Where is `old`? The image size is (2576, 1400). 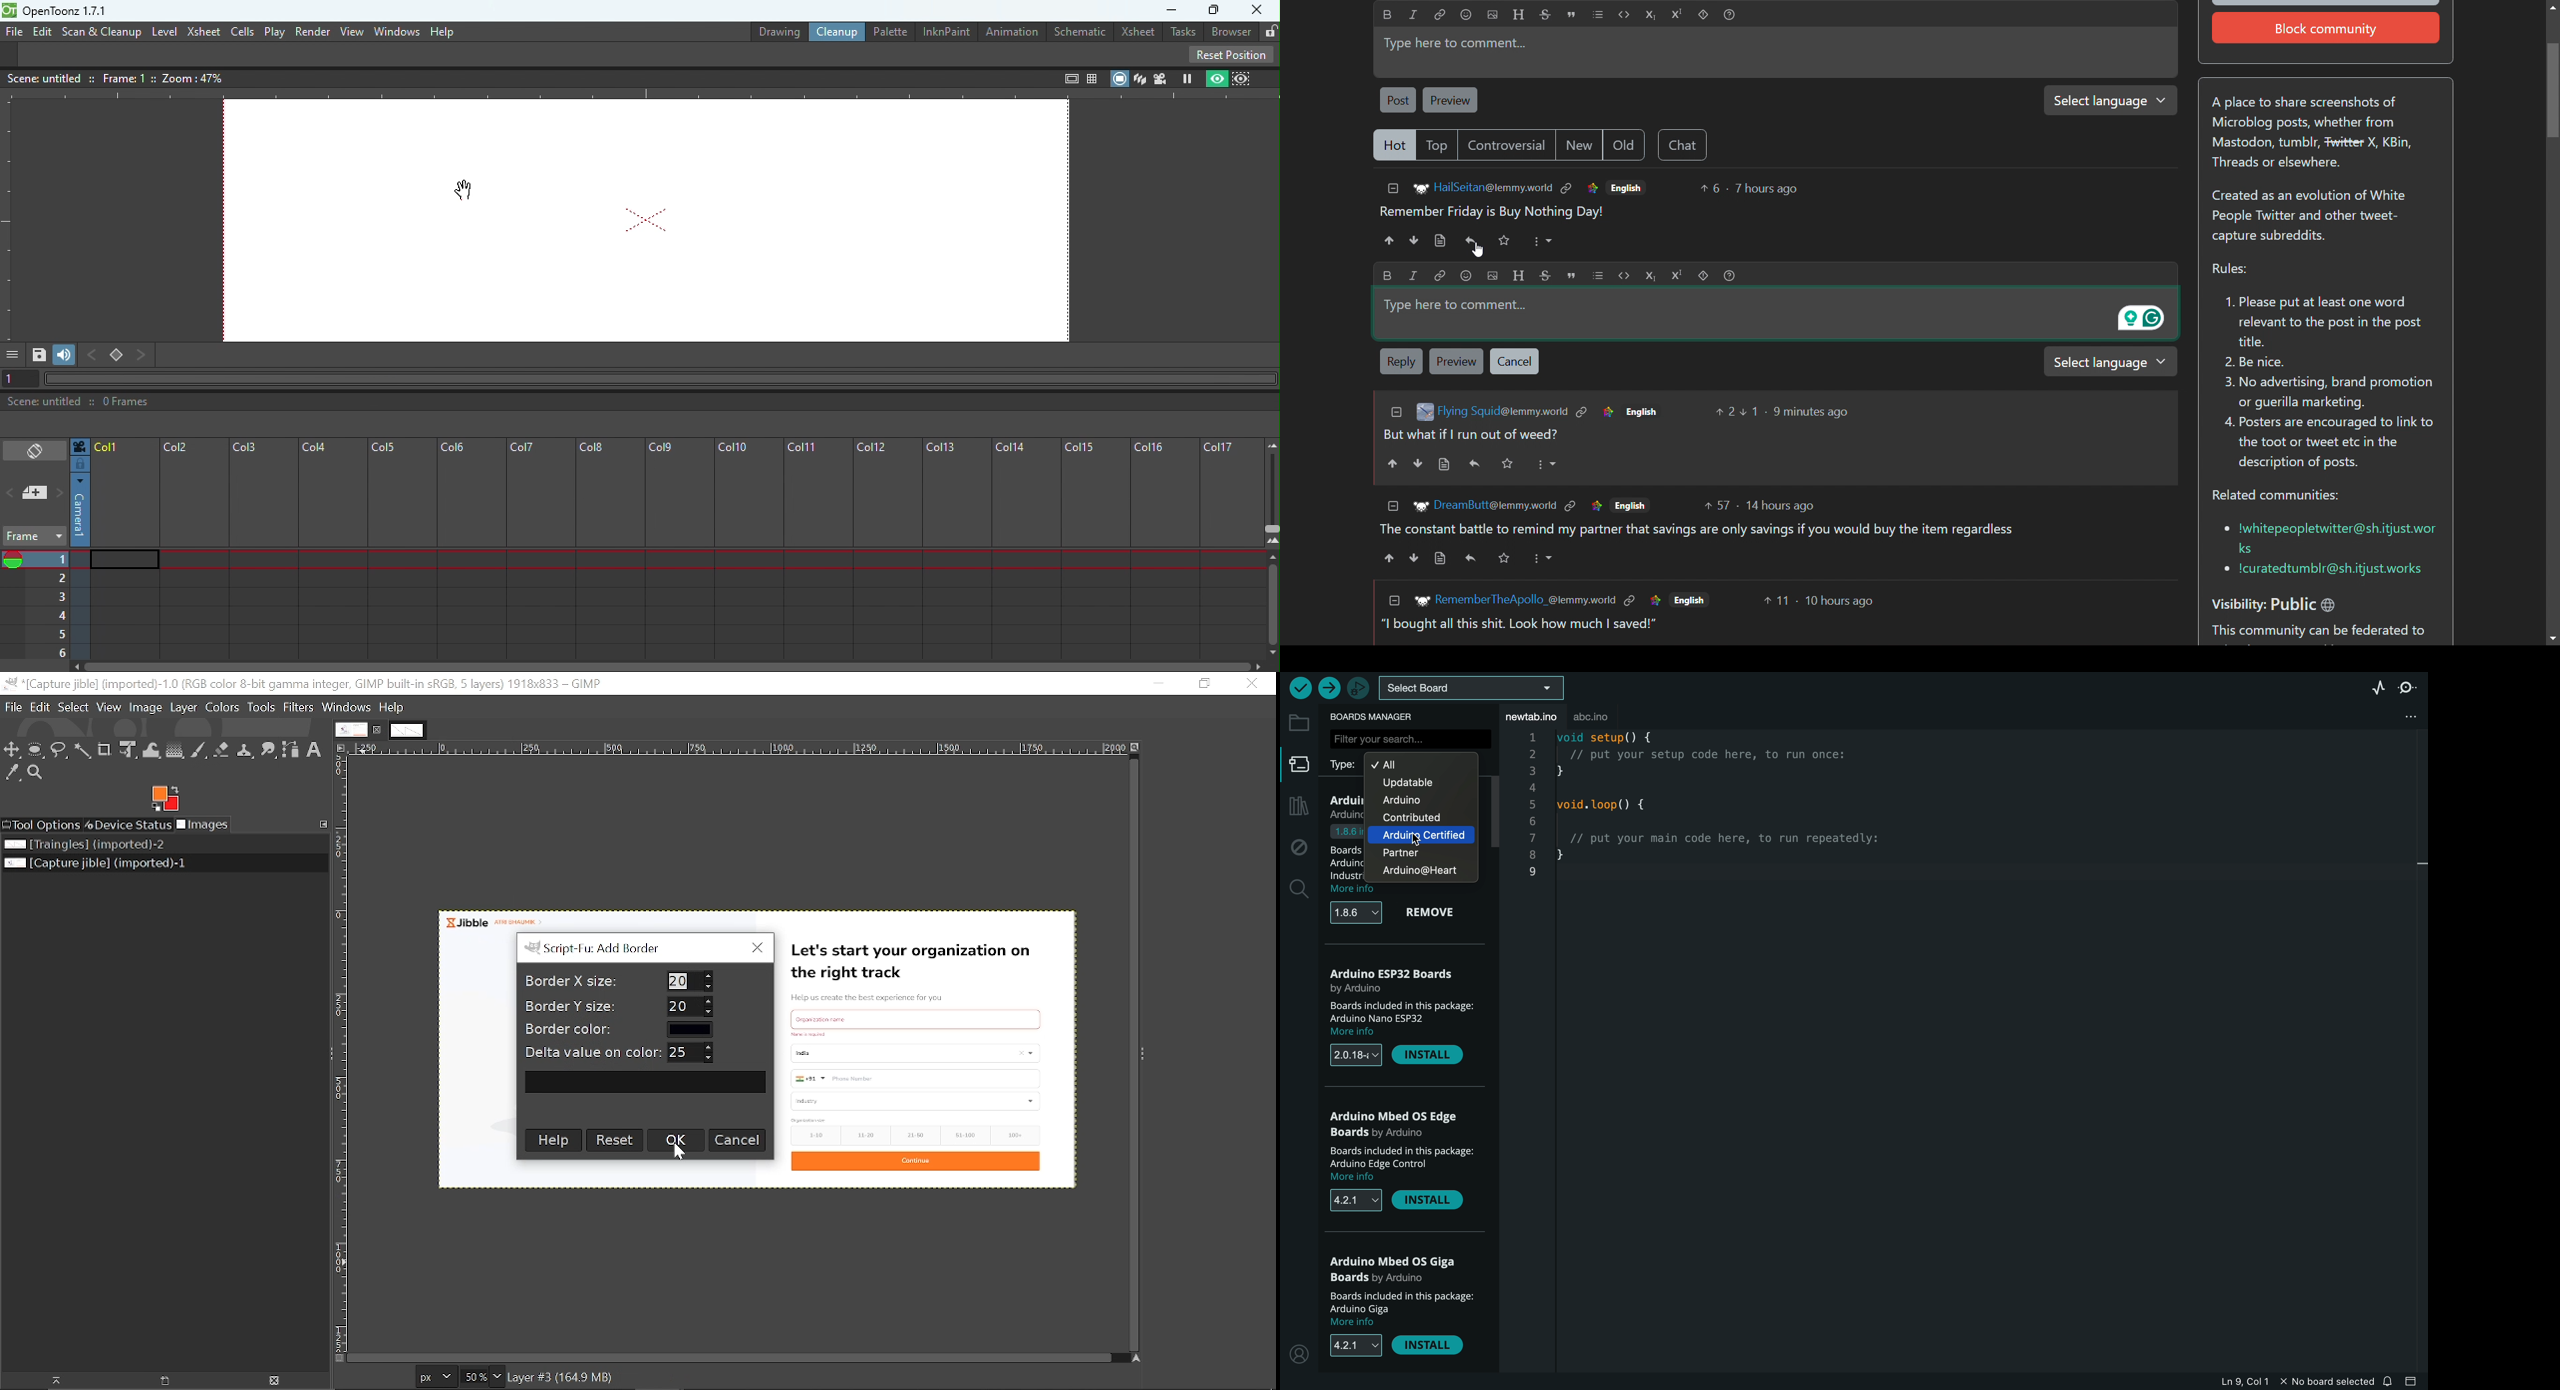
old is located at coordinates (1623, 145).